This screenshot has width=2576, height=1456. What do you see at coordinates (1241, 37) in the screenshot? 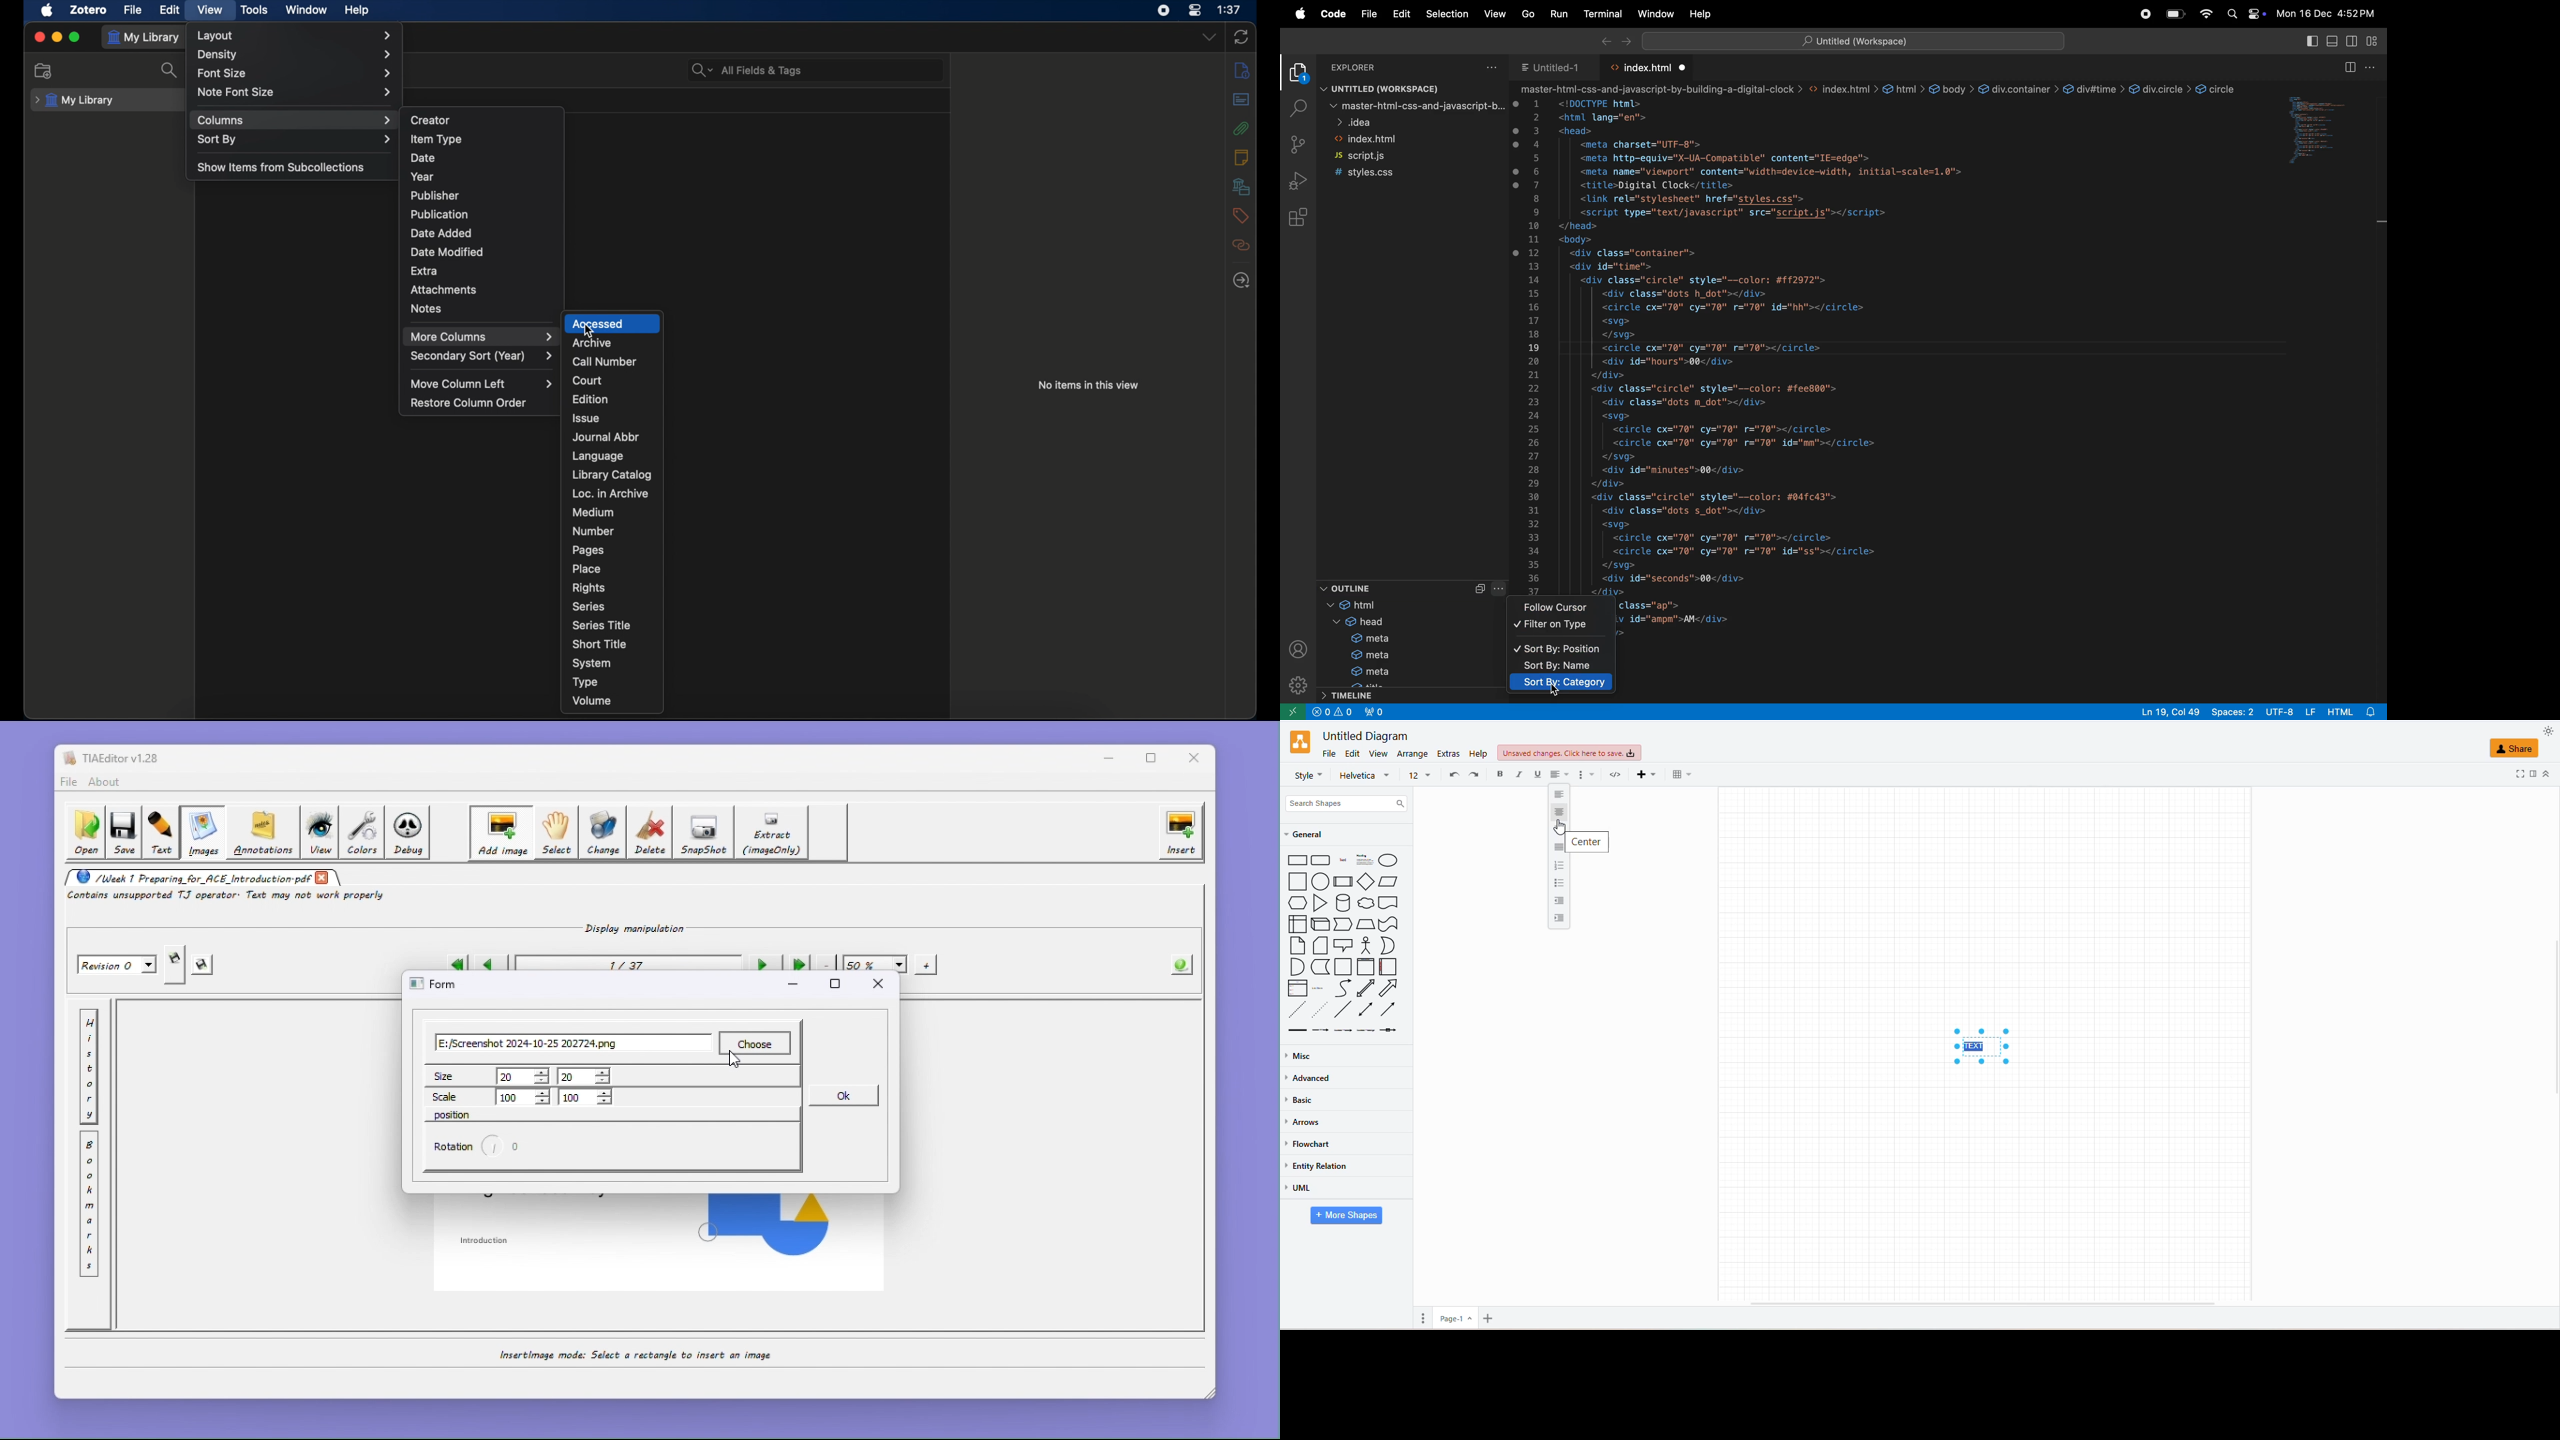
I see `sync` at bounding box center [1241, 37].